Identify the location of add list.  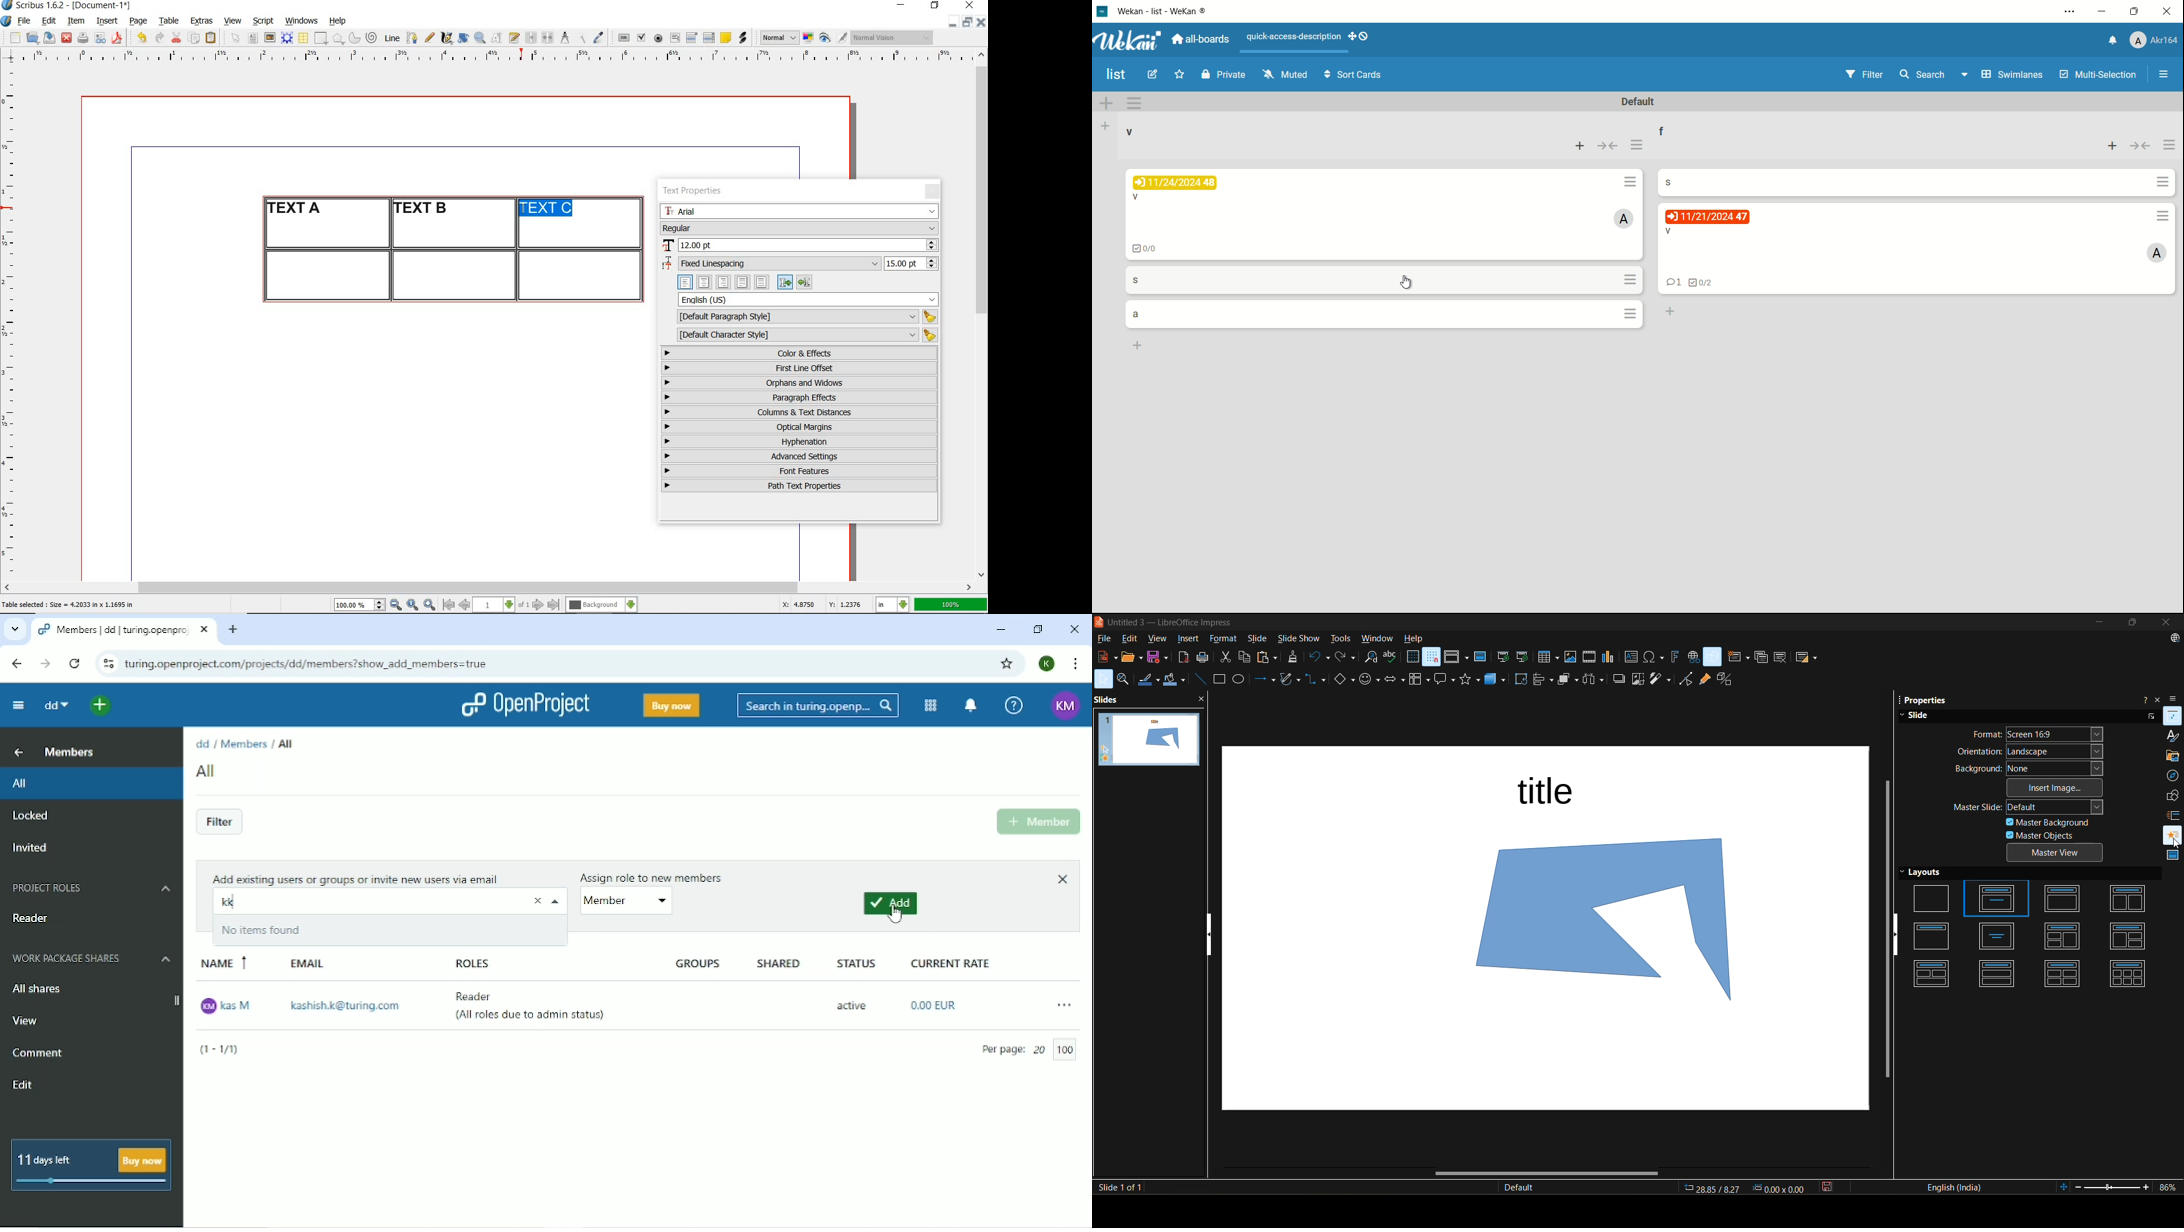
(1105, 127).